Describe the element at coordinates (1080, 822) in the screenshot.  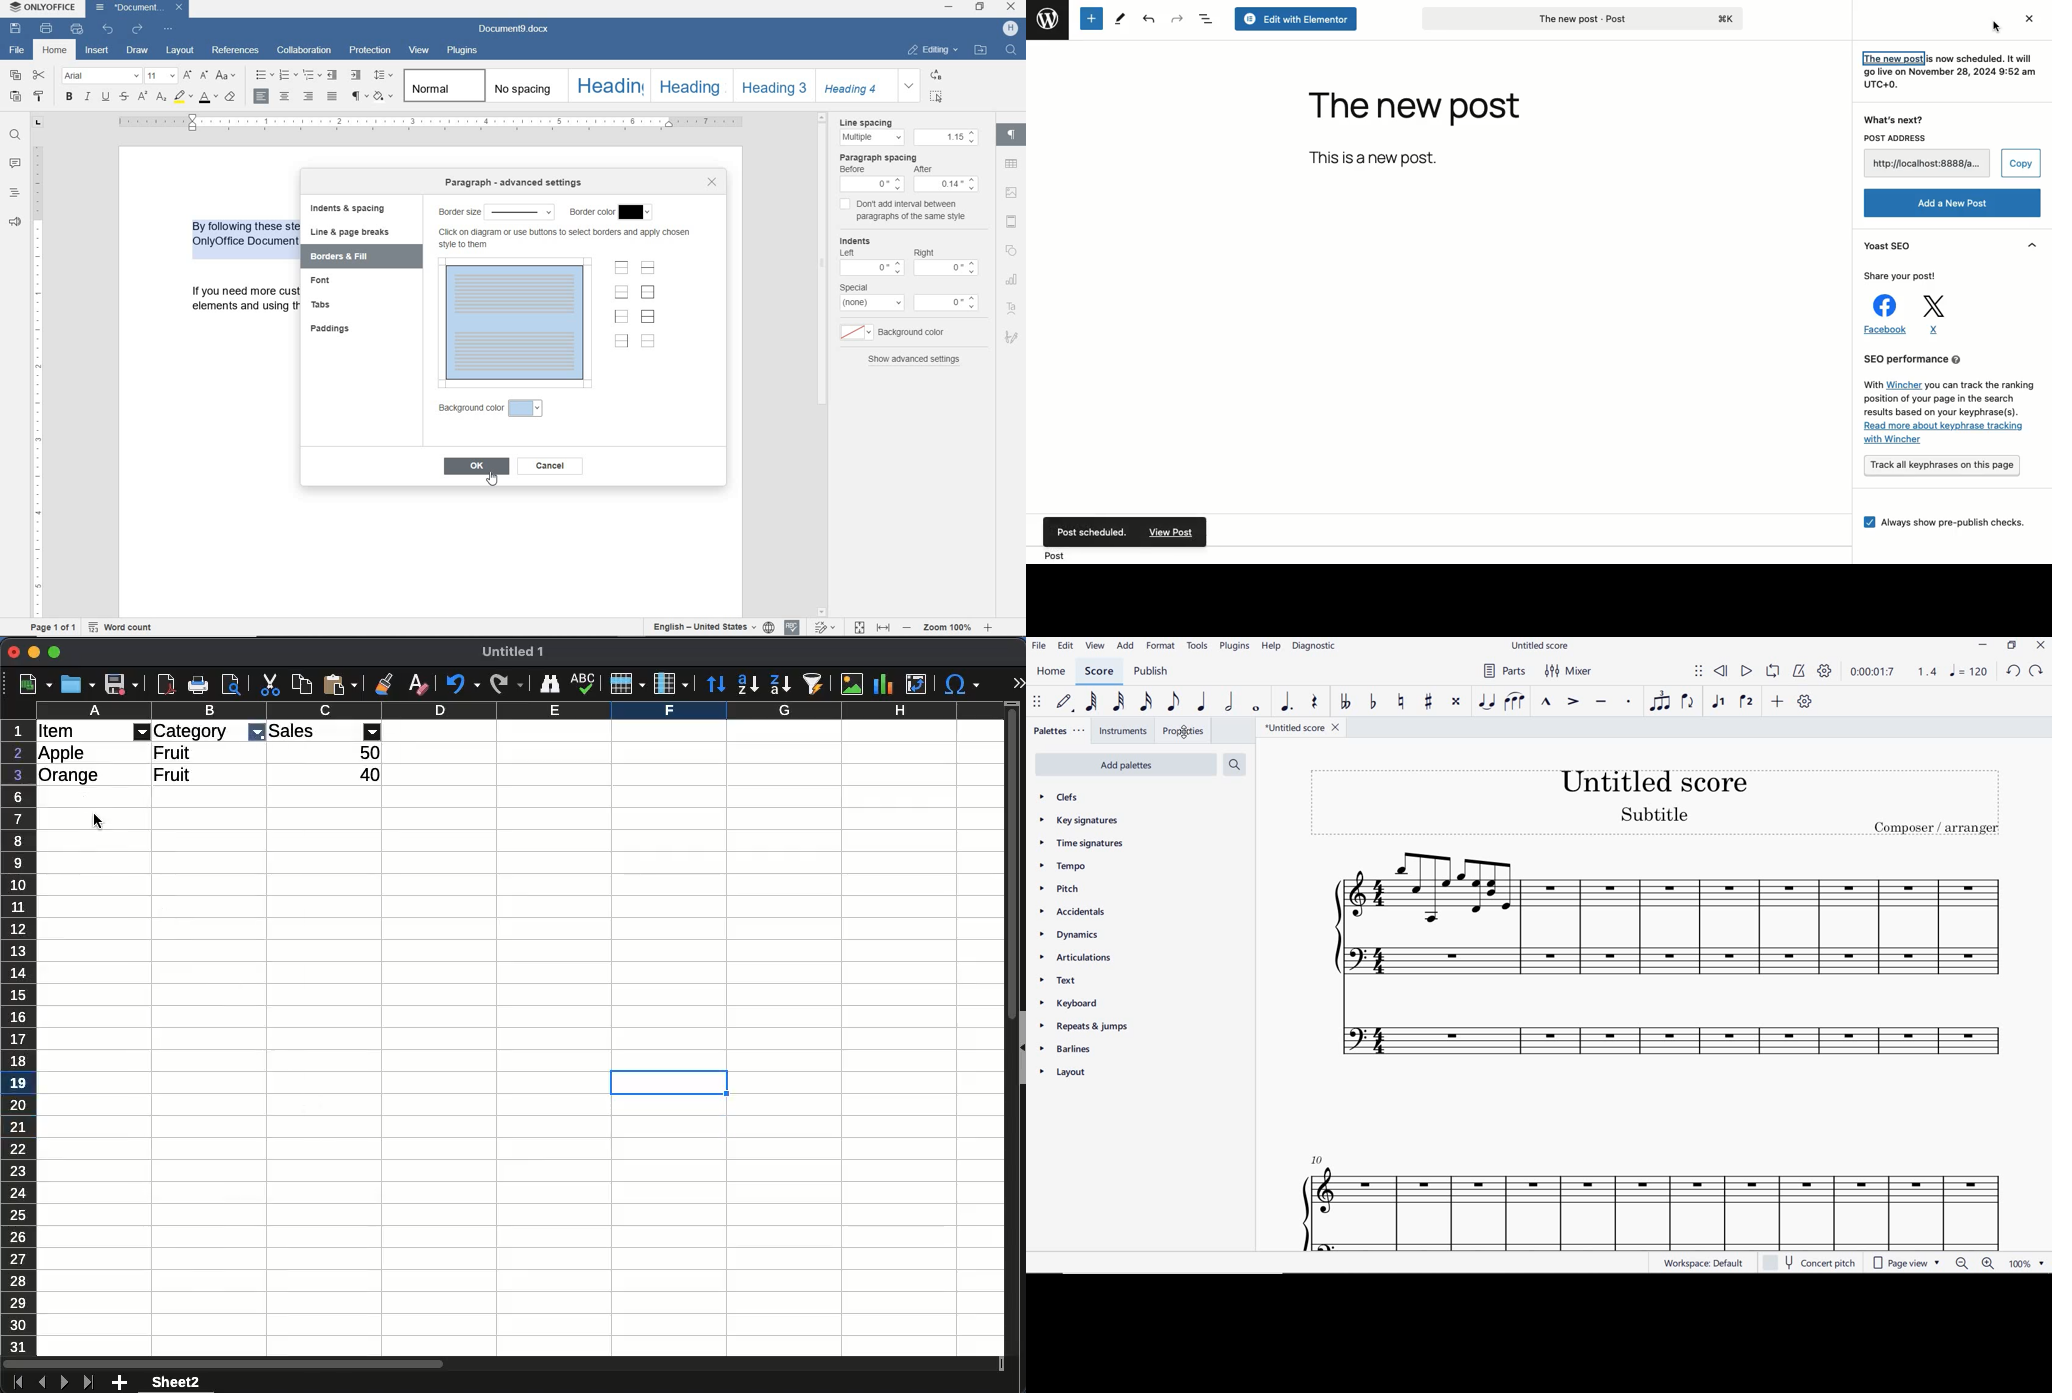
I see `key signatures` at that location.